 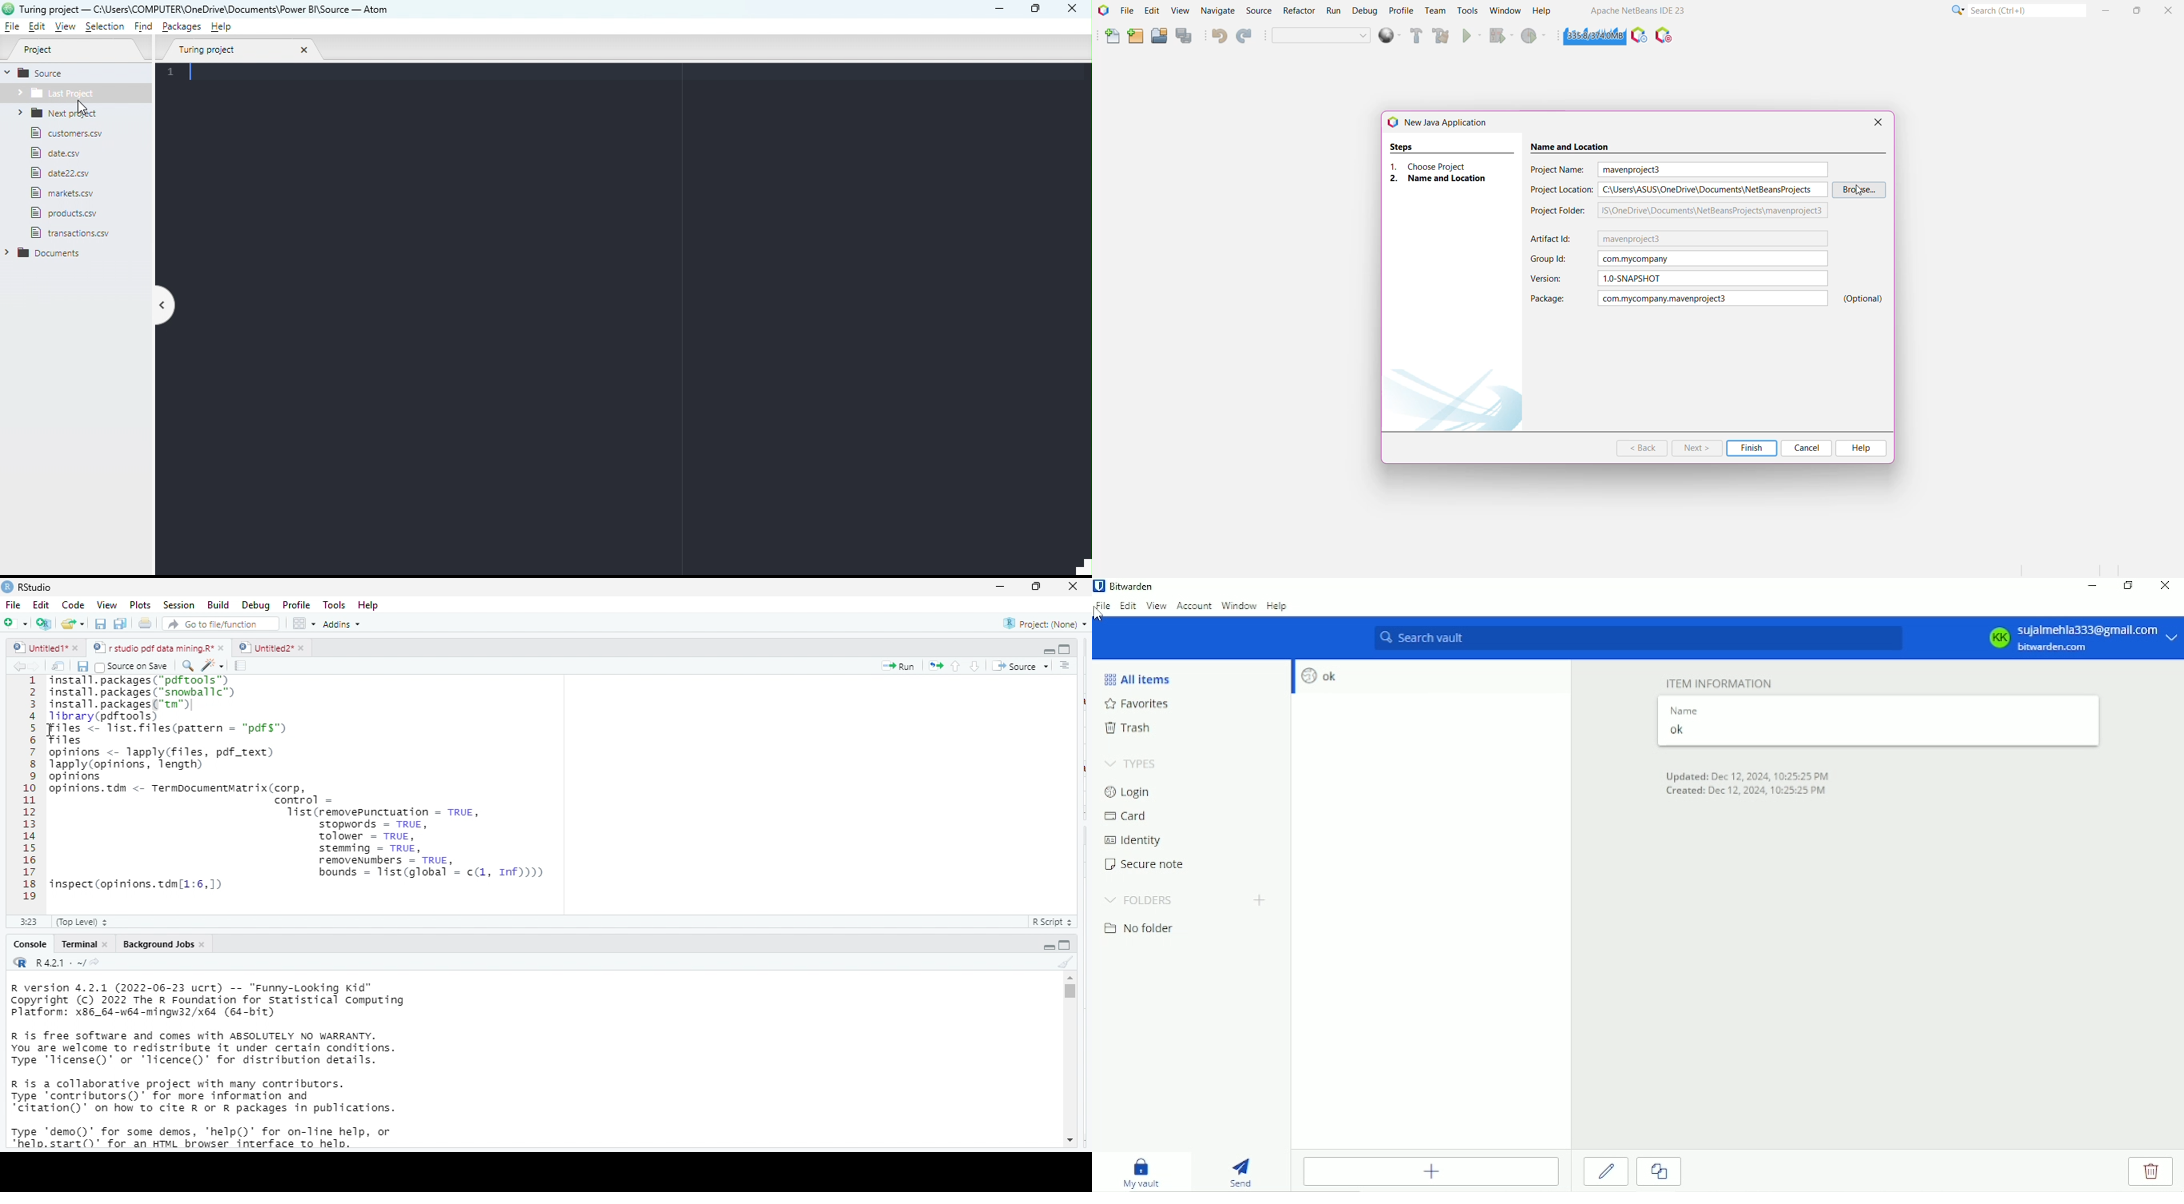 I want to click on close, so click(x=301, y=648).